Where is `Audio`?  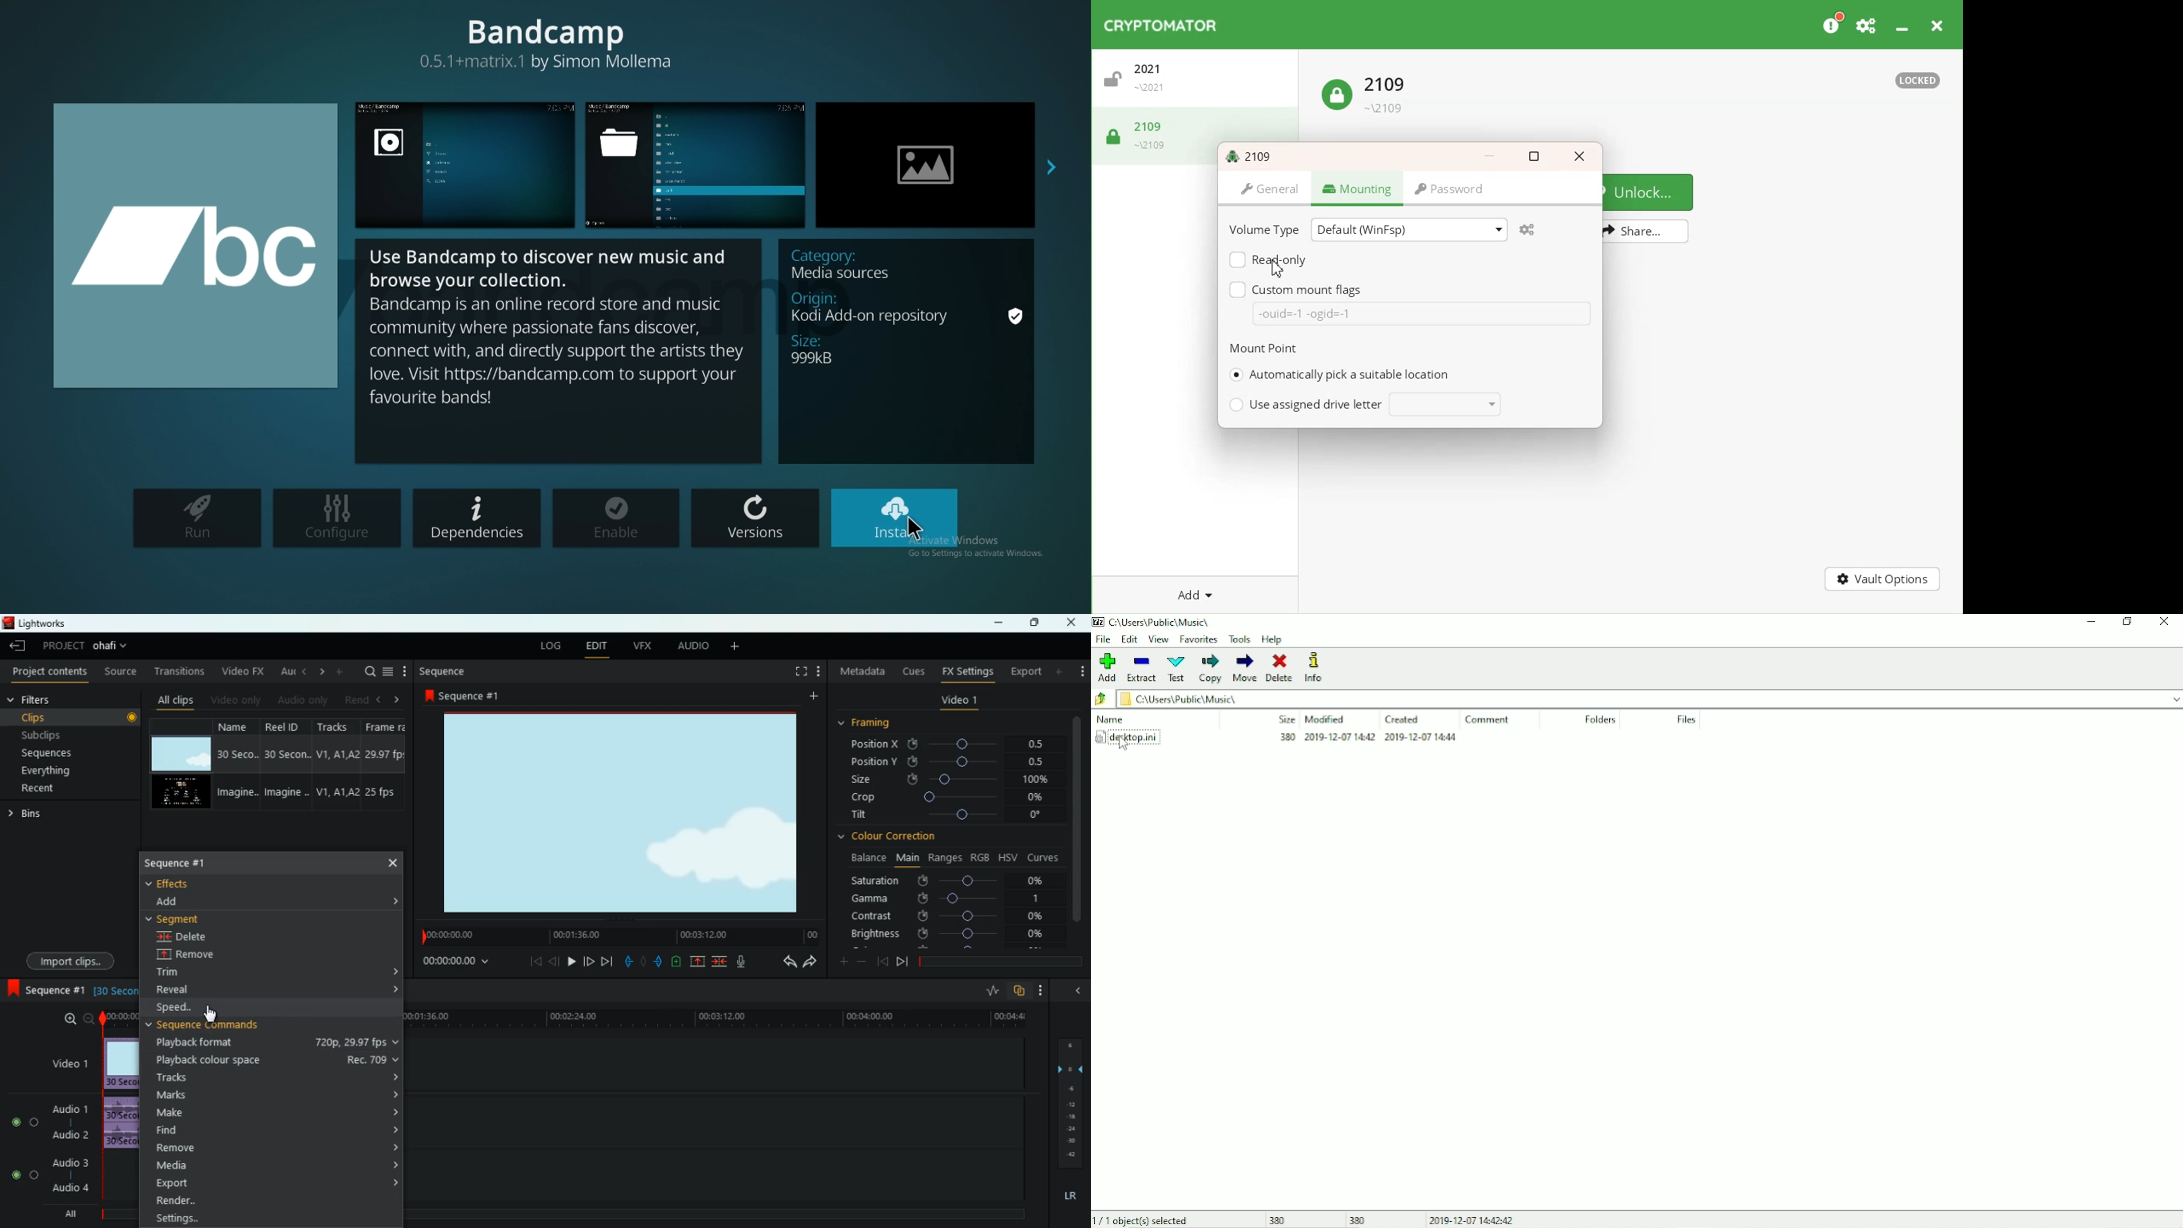
Audio is located at coordinates (26, 1121).